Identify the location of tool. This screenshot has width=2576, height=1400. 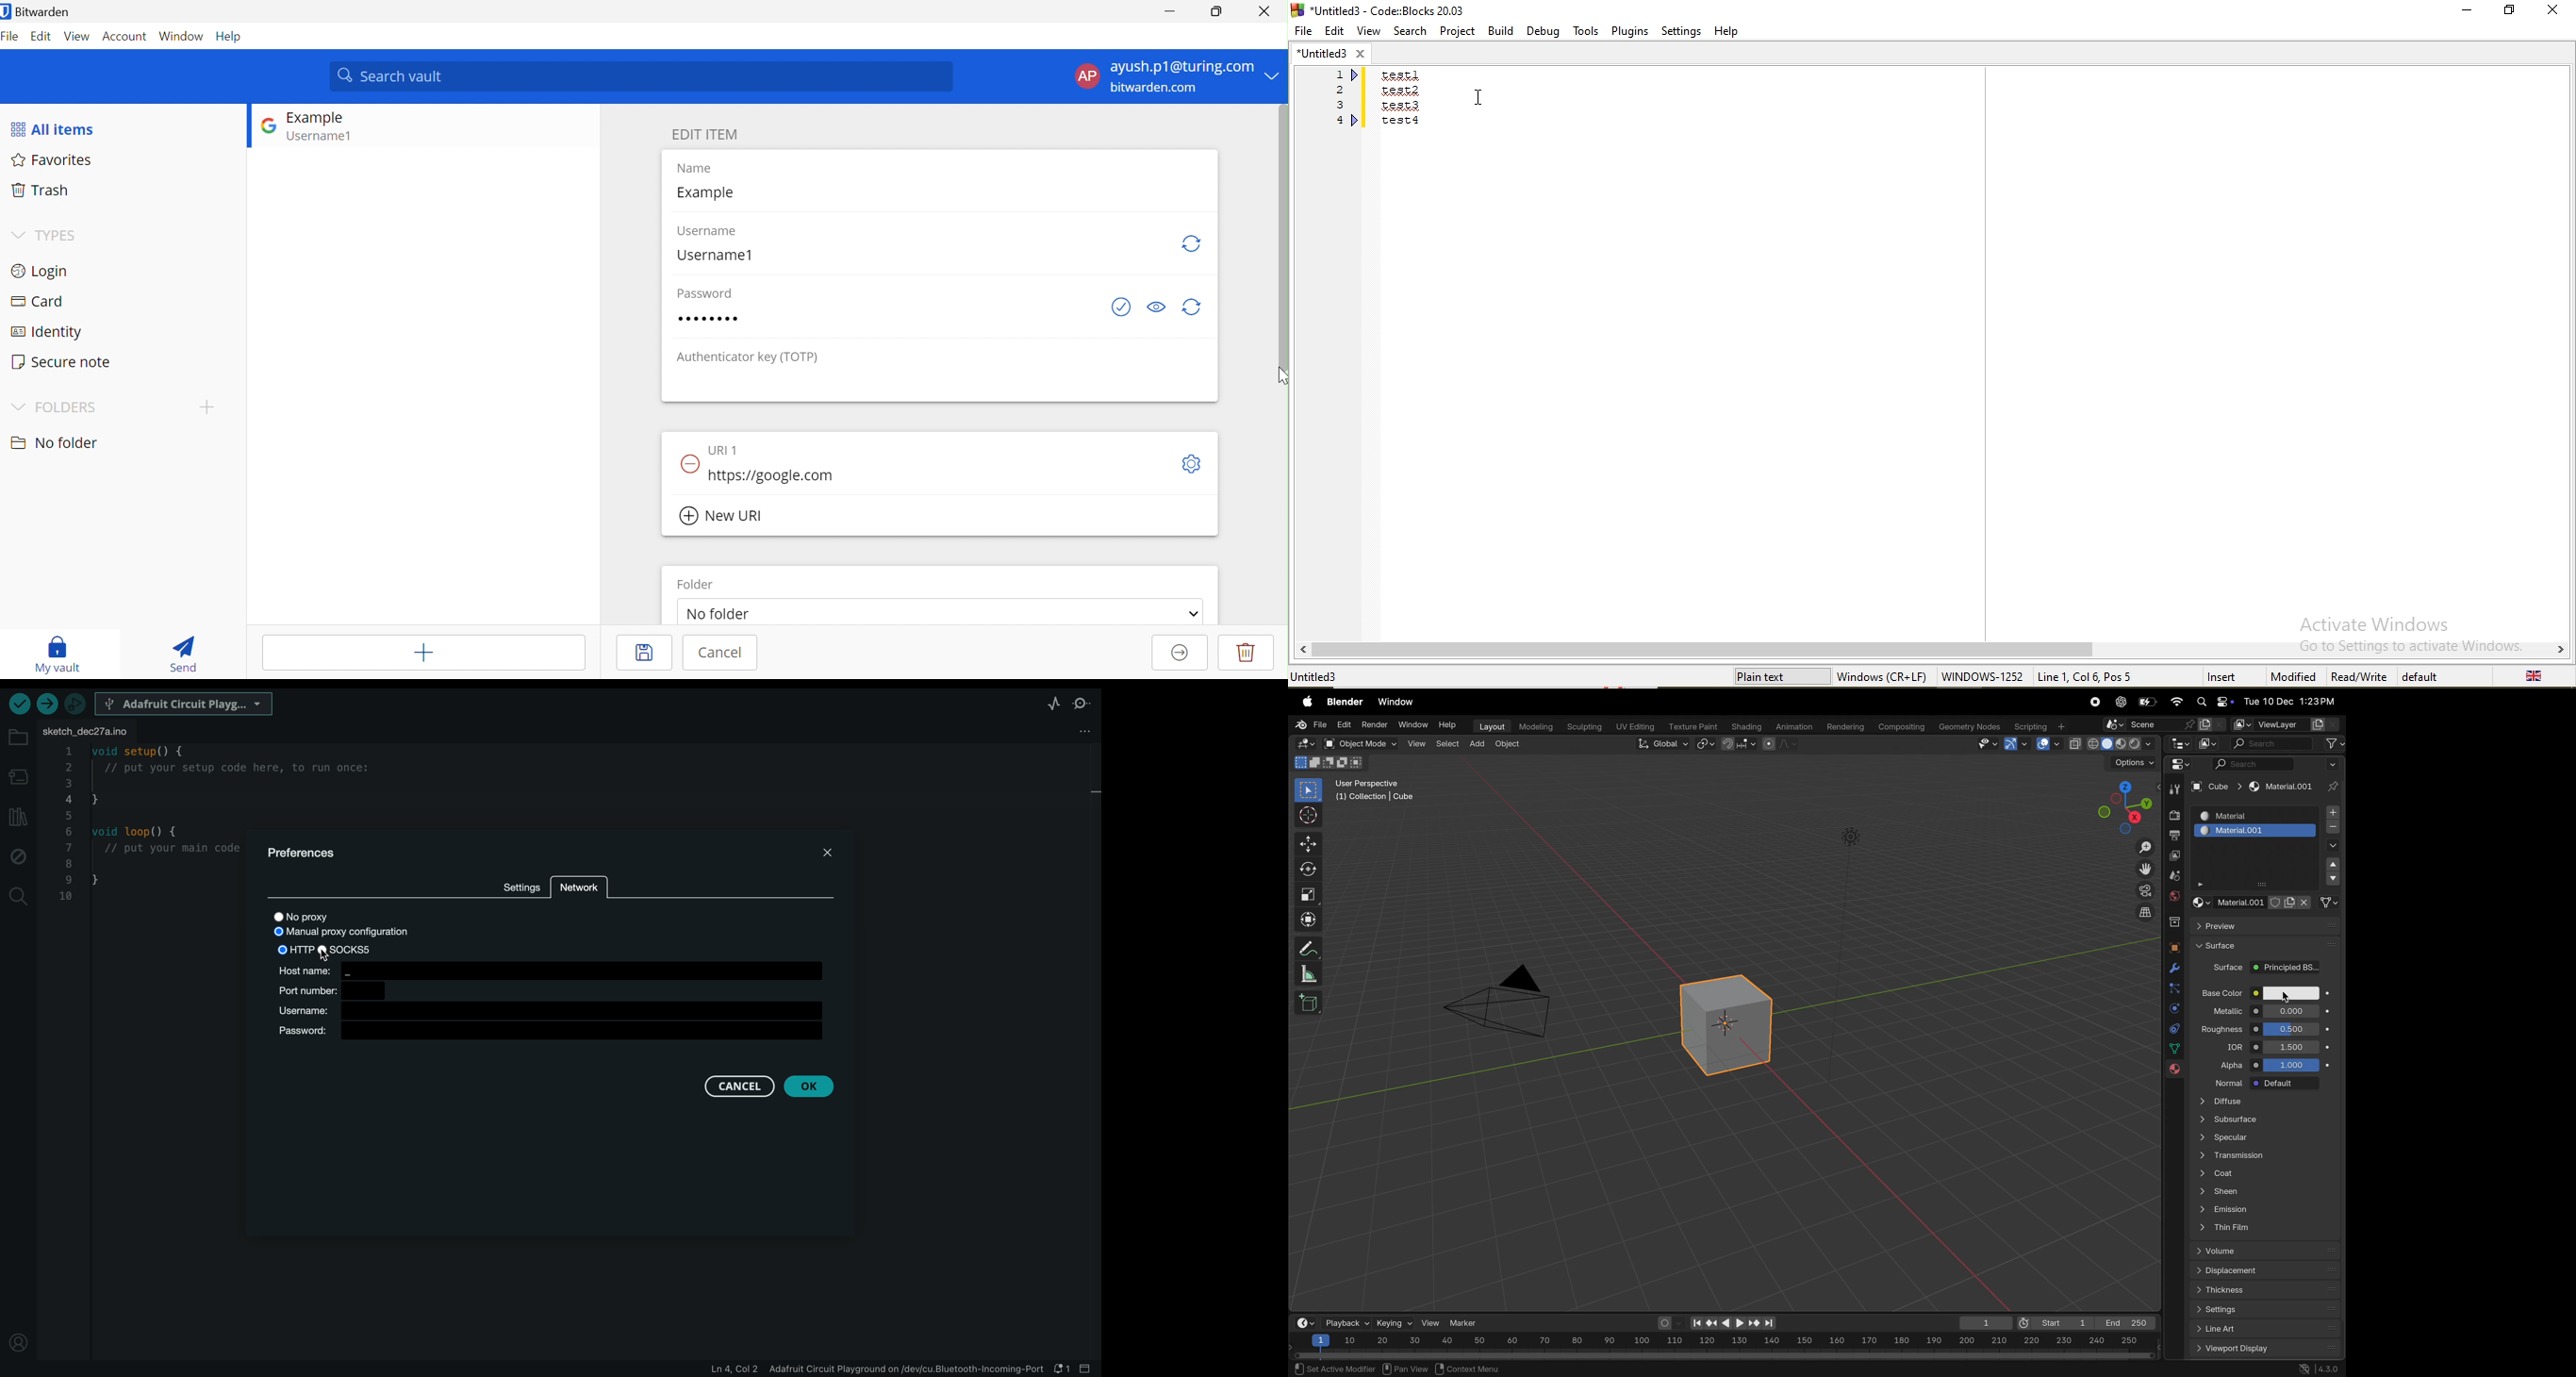
(2172, 791).